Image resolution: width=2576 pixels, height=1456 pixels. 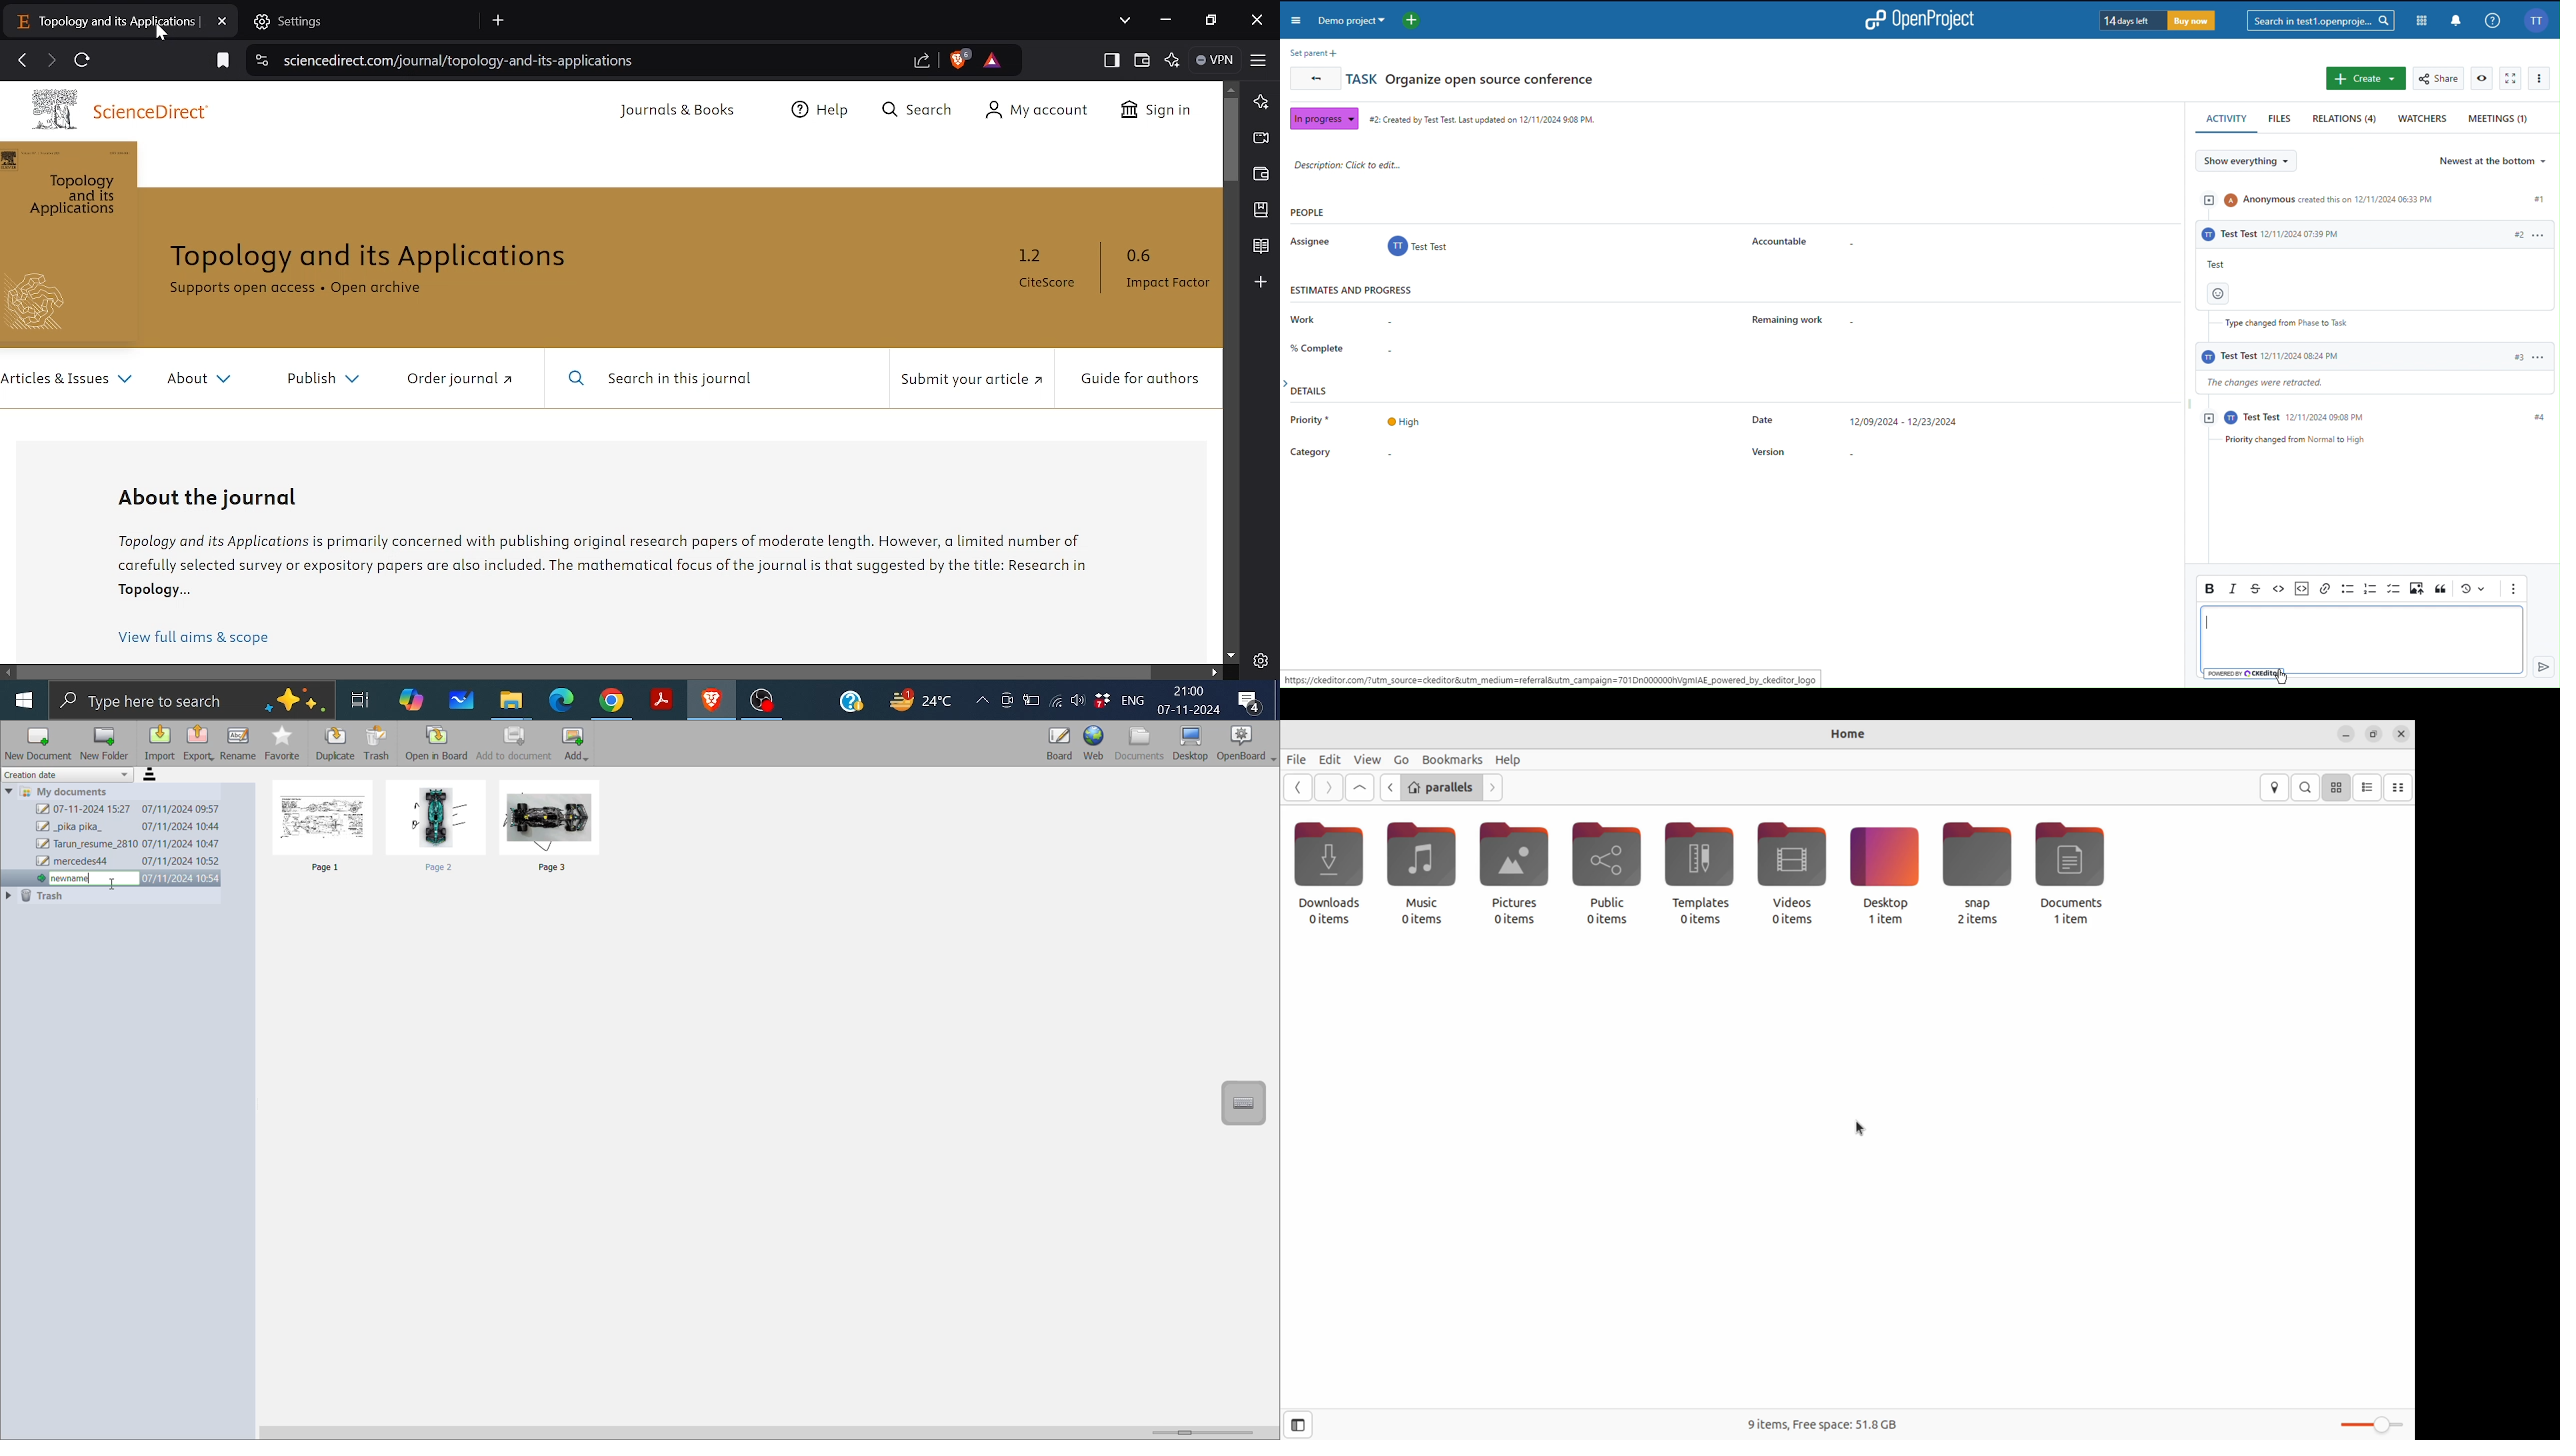 What do you see at coordinates (2513, 590) in the screenshot?
I see `More` at bounding box center [2513, 590].